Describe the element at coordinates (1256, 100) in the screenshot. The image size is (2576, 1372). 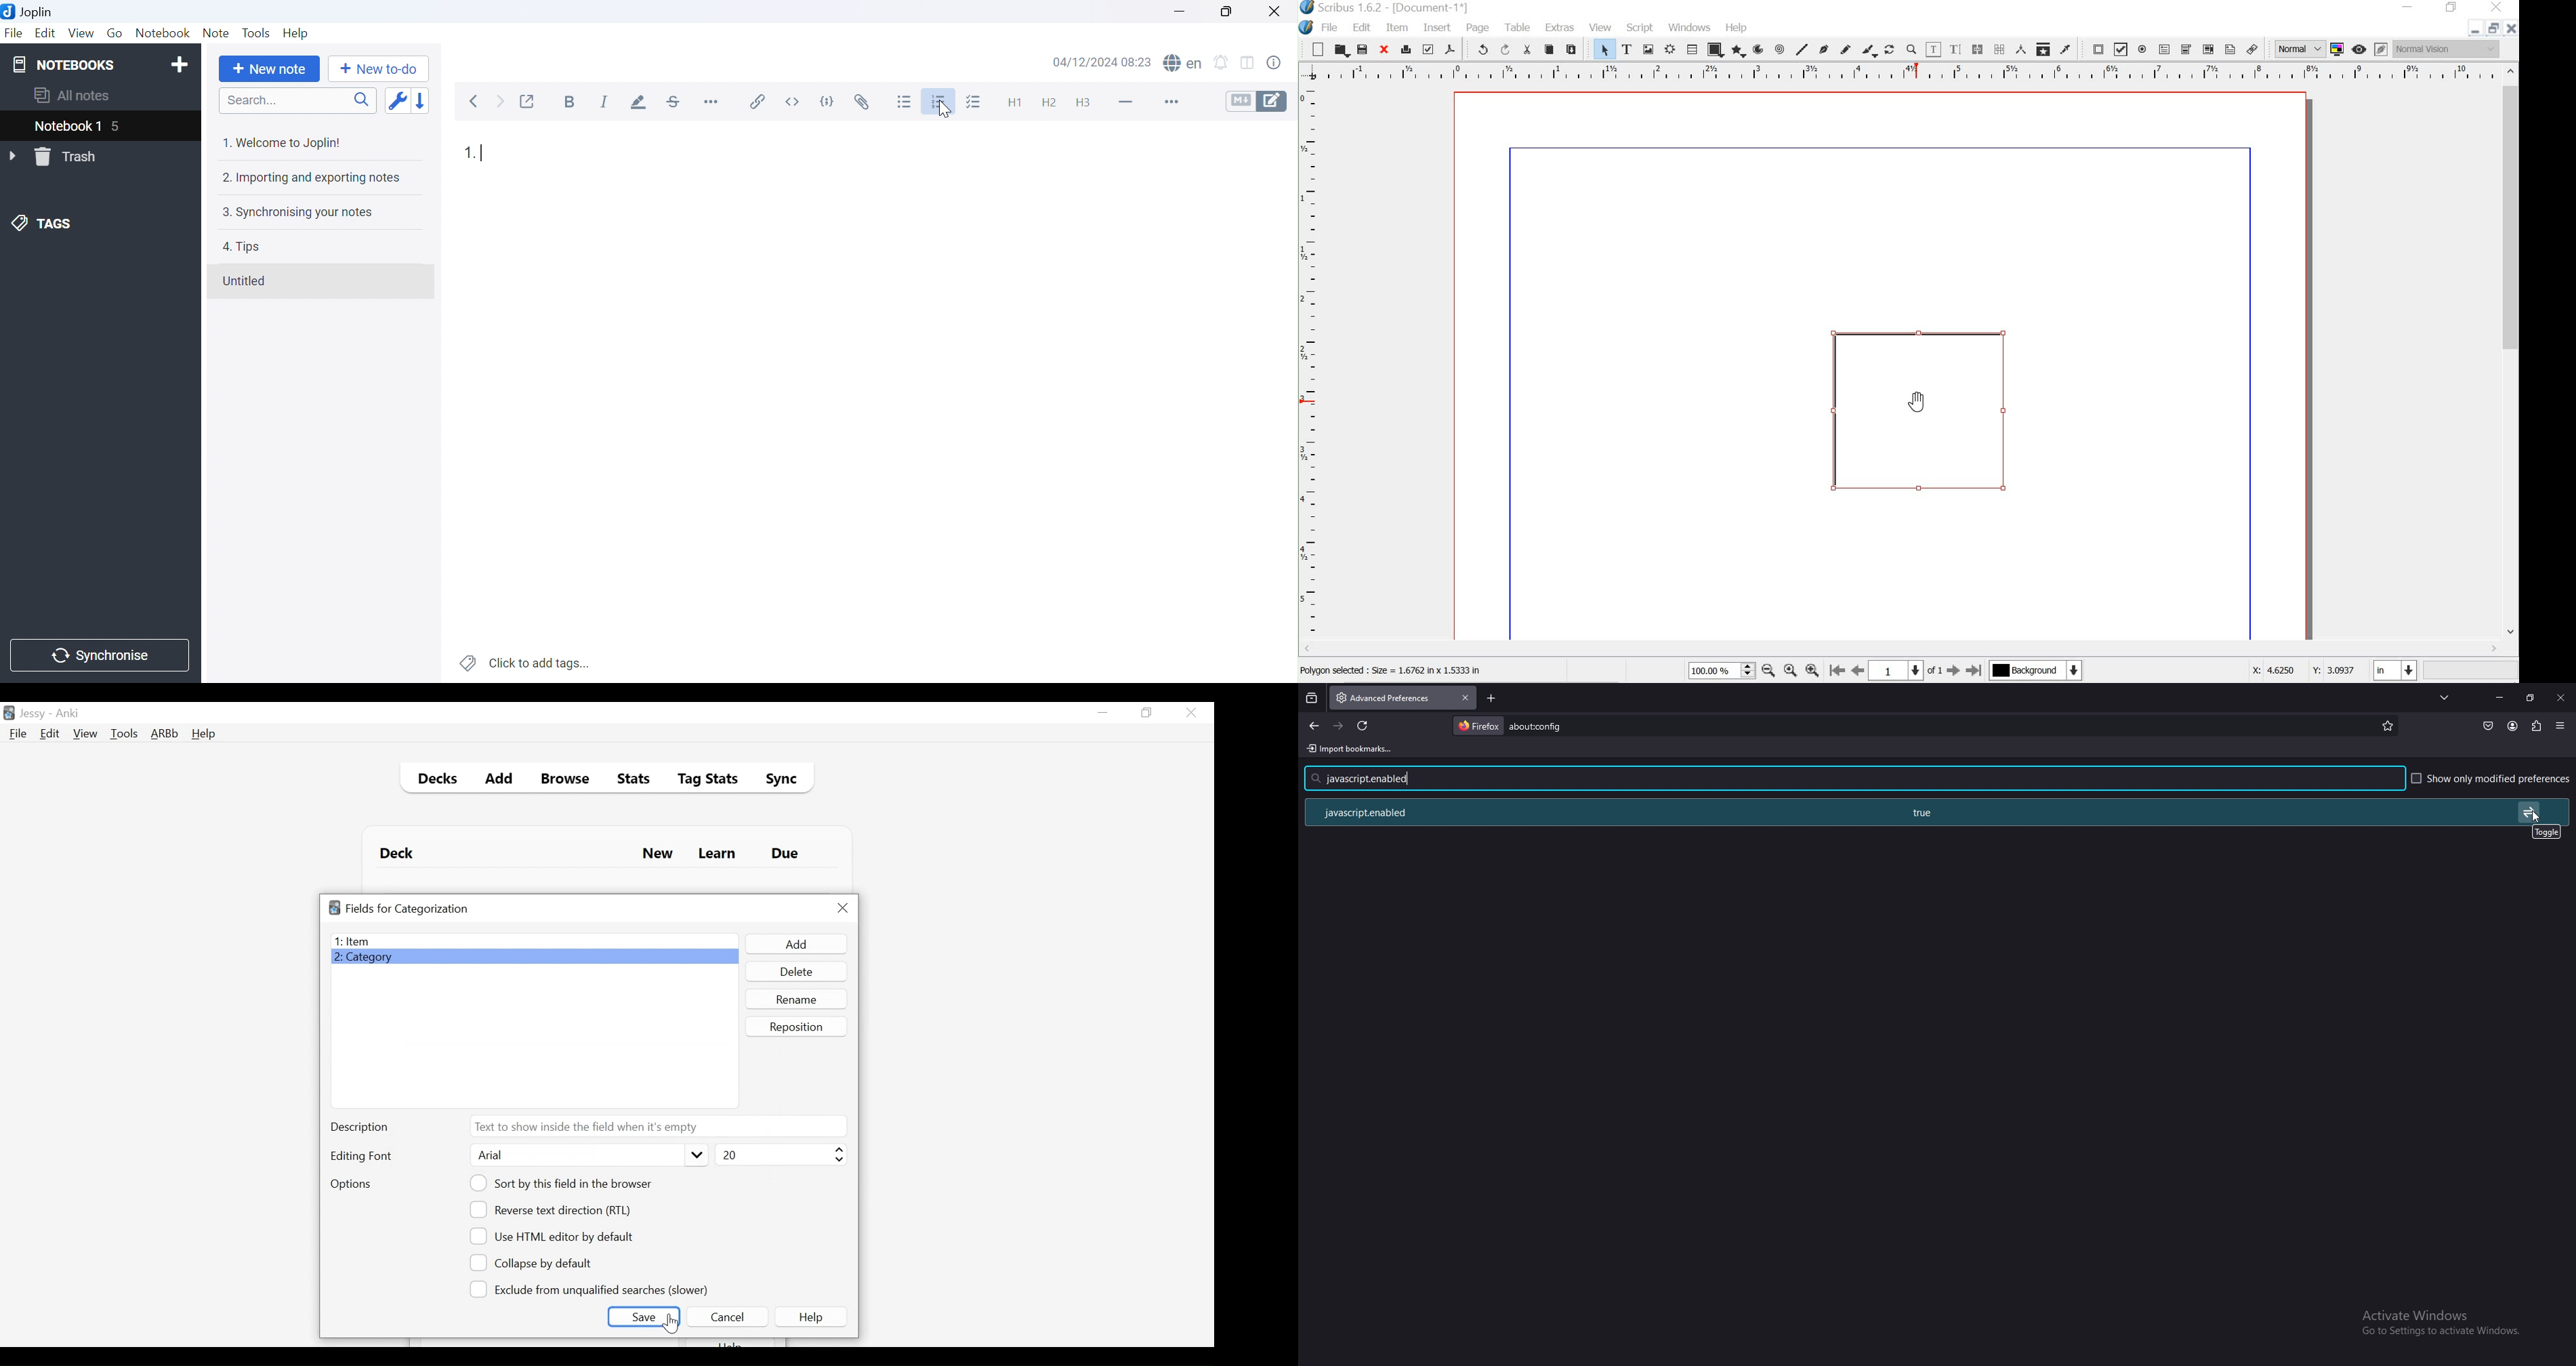
I see `Toggle editors` at that location.